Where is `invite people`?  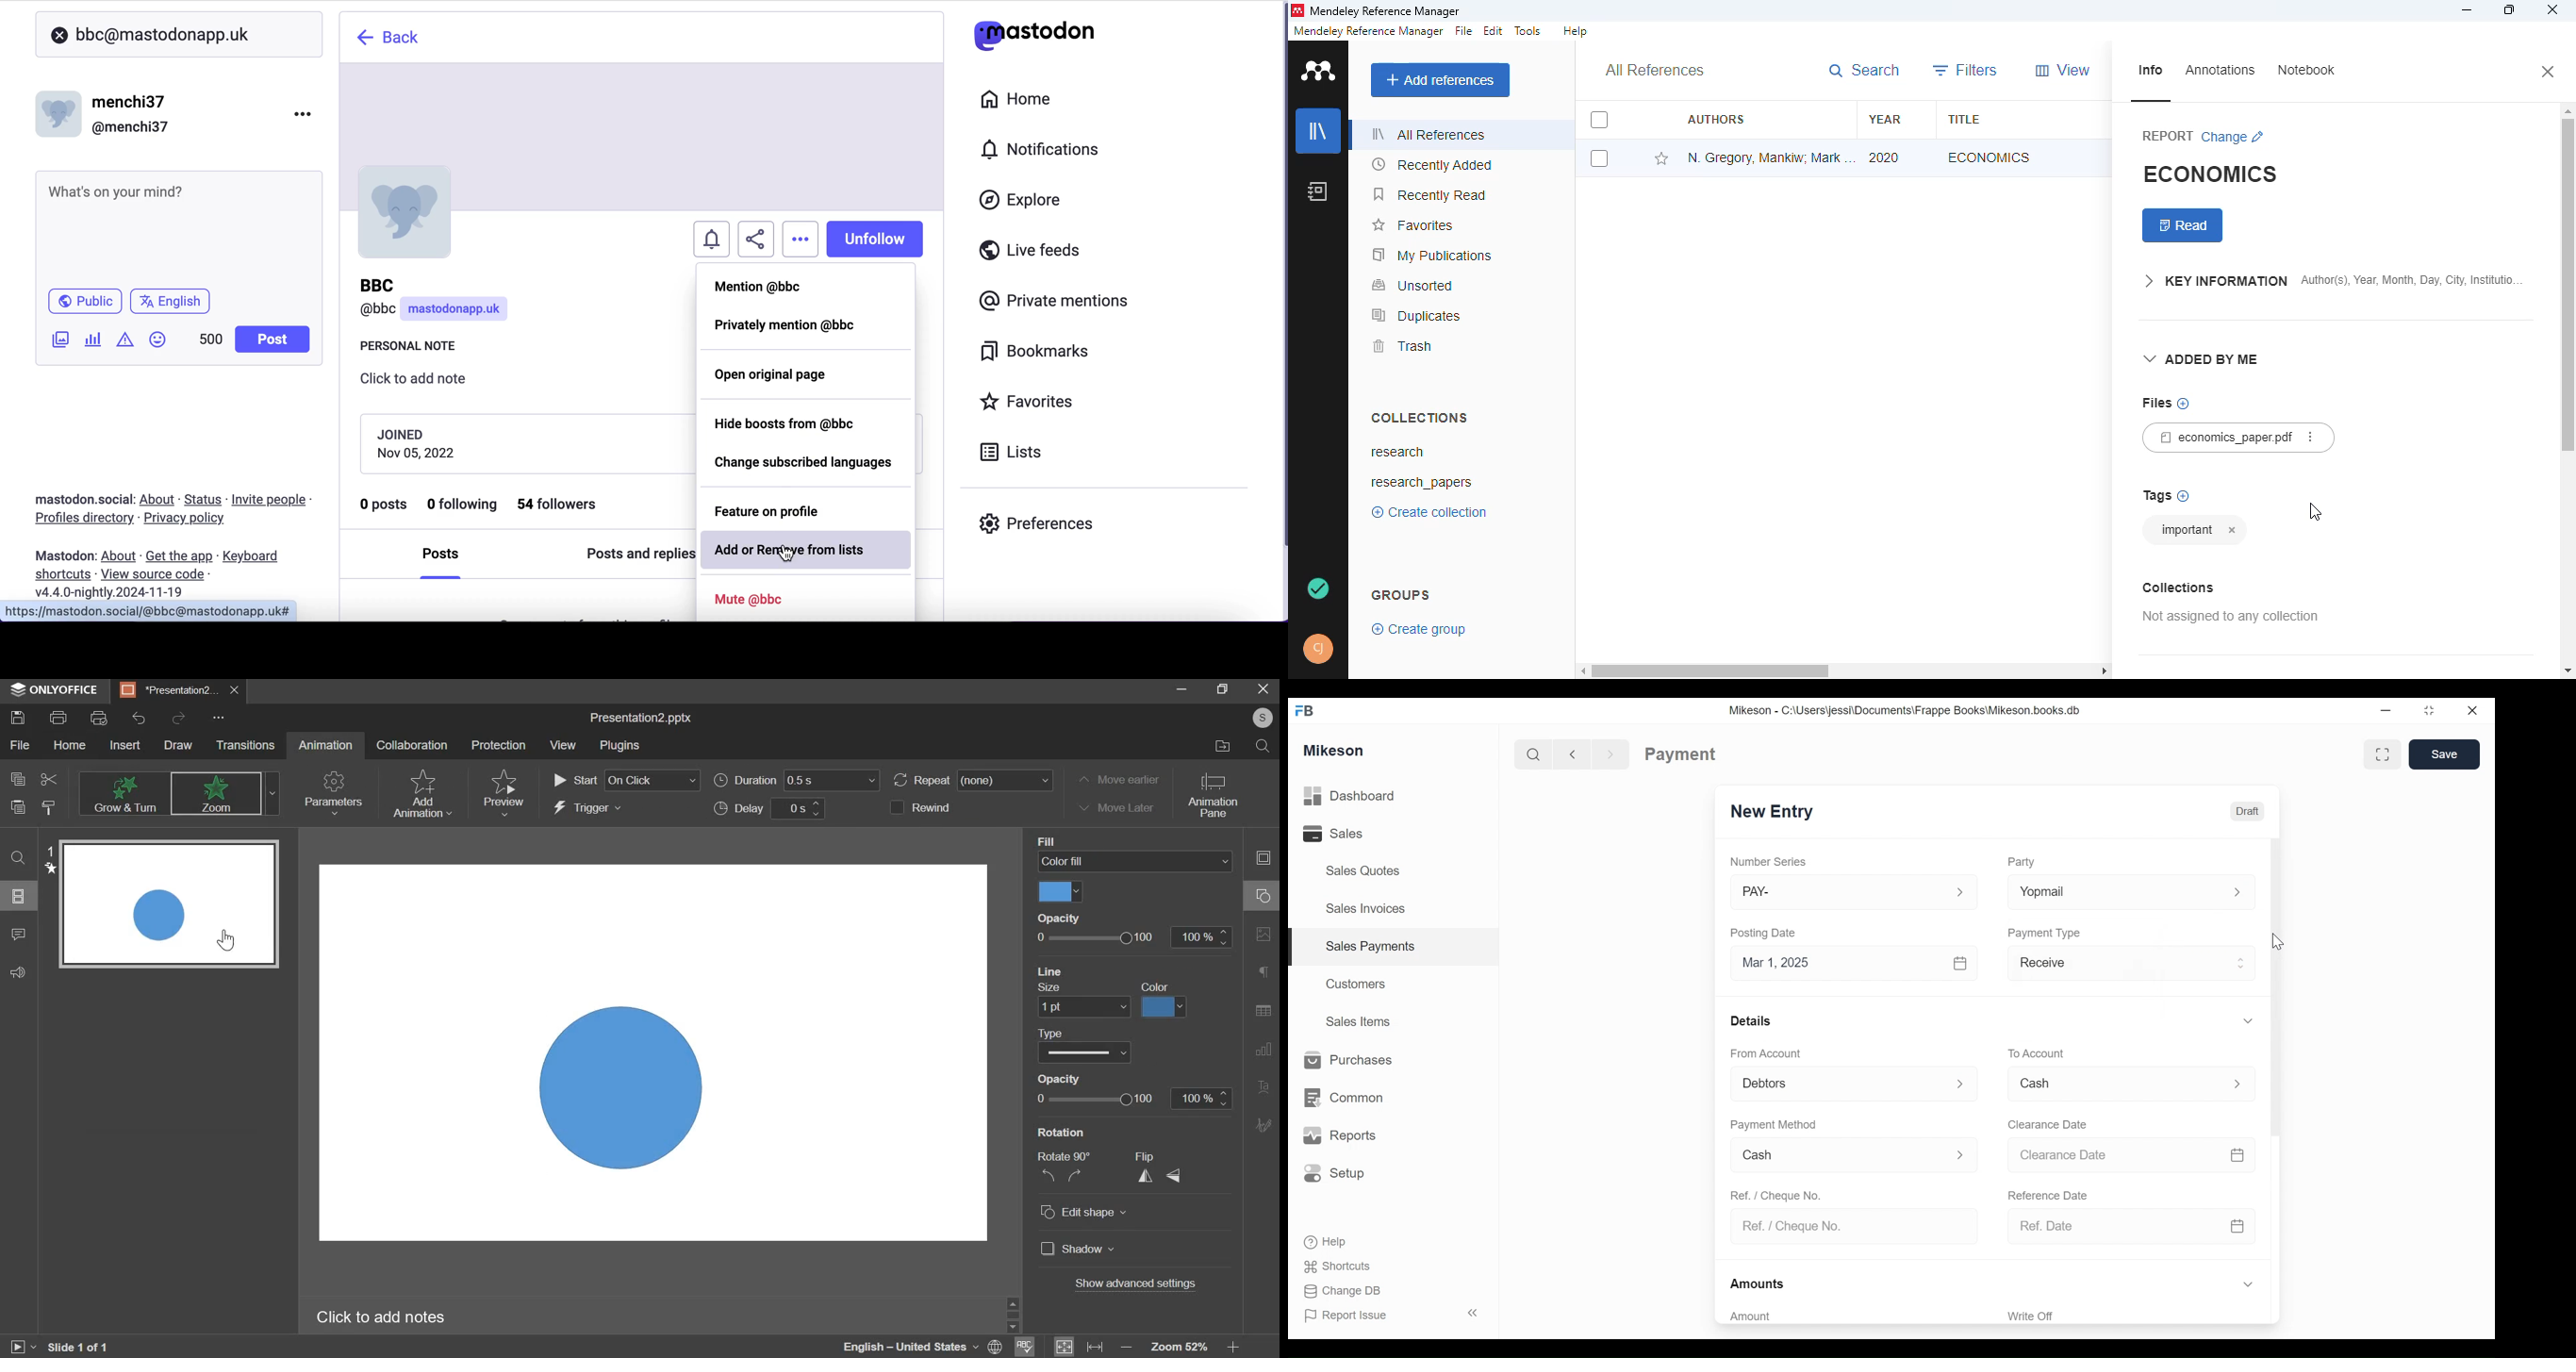 invite people is located at coordinates (274, 500).